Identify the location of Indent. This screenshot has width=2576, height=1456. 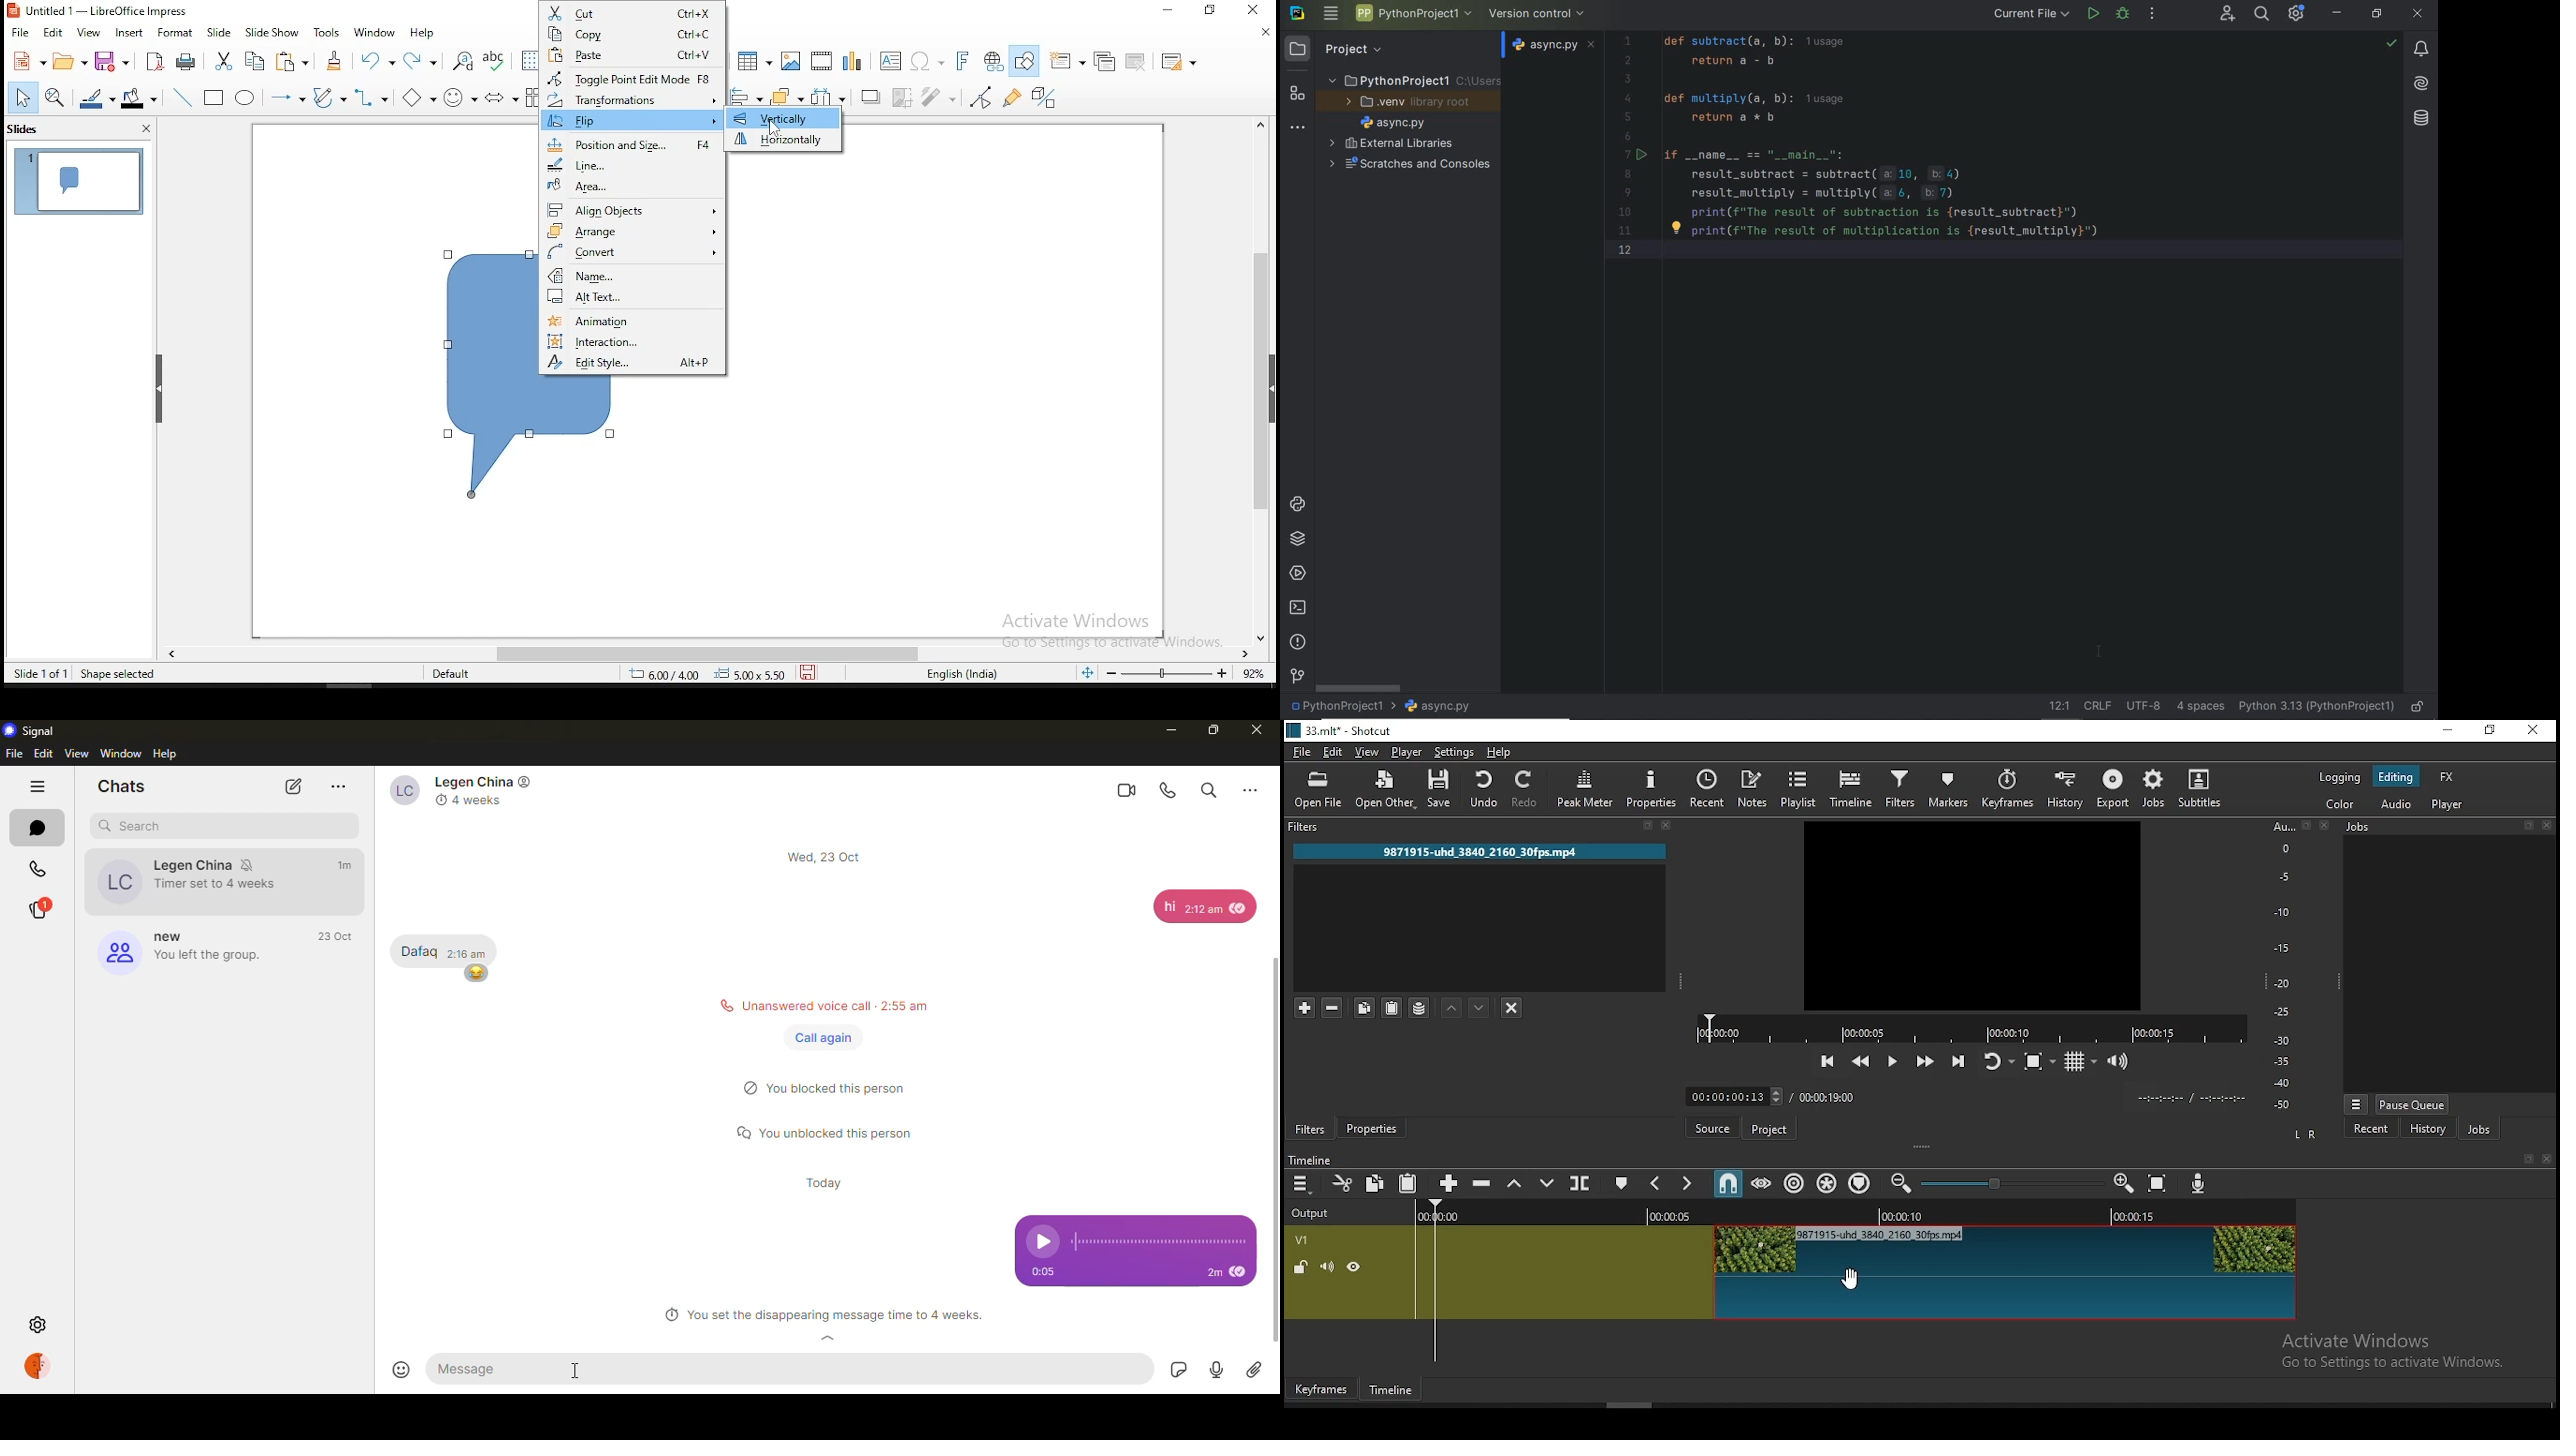
(2201, 708).